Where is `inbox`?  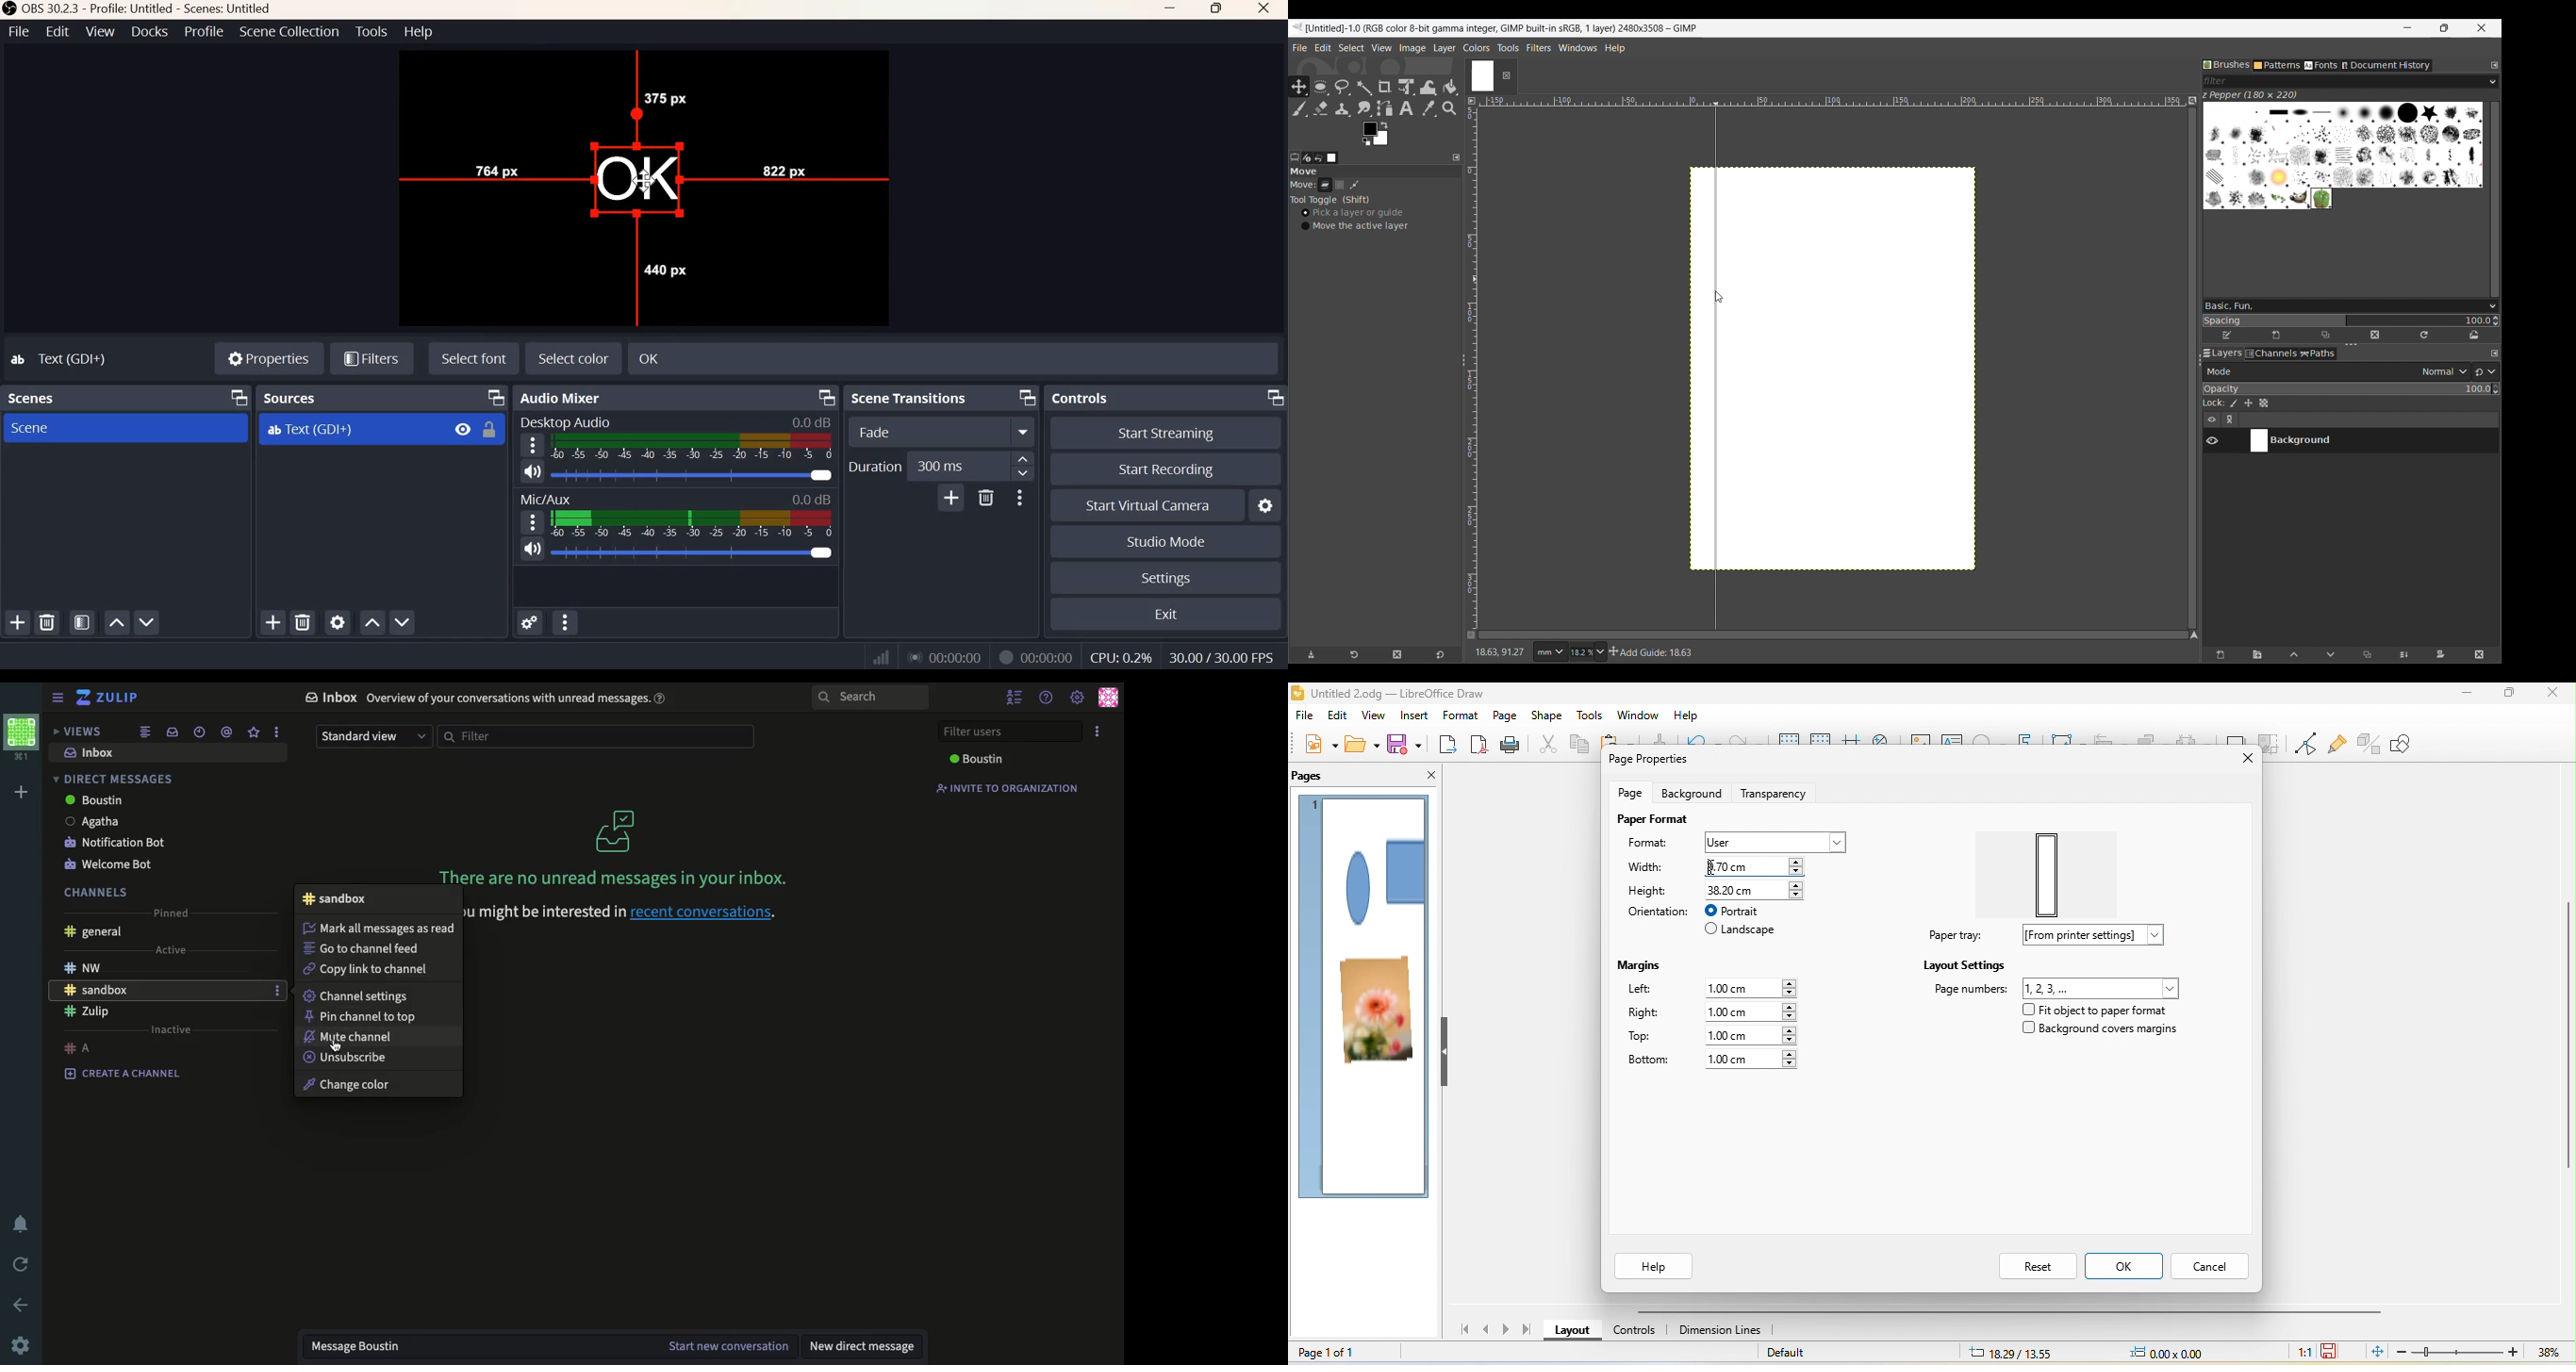
inbox is located at coordinates (174, 731).